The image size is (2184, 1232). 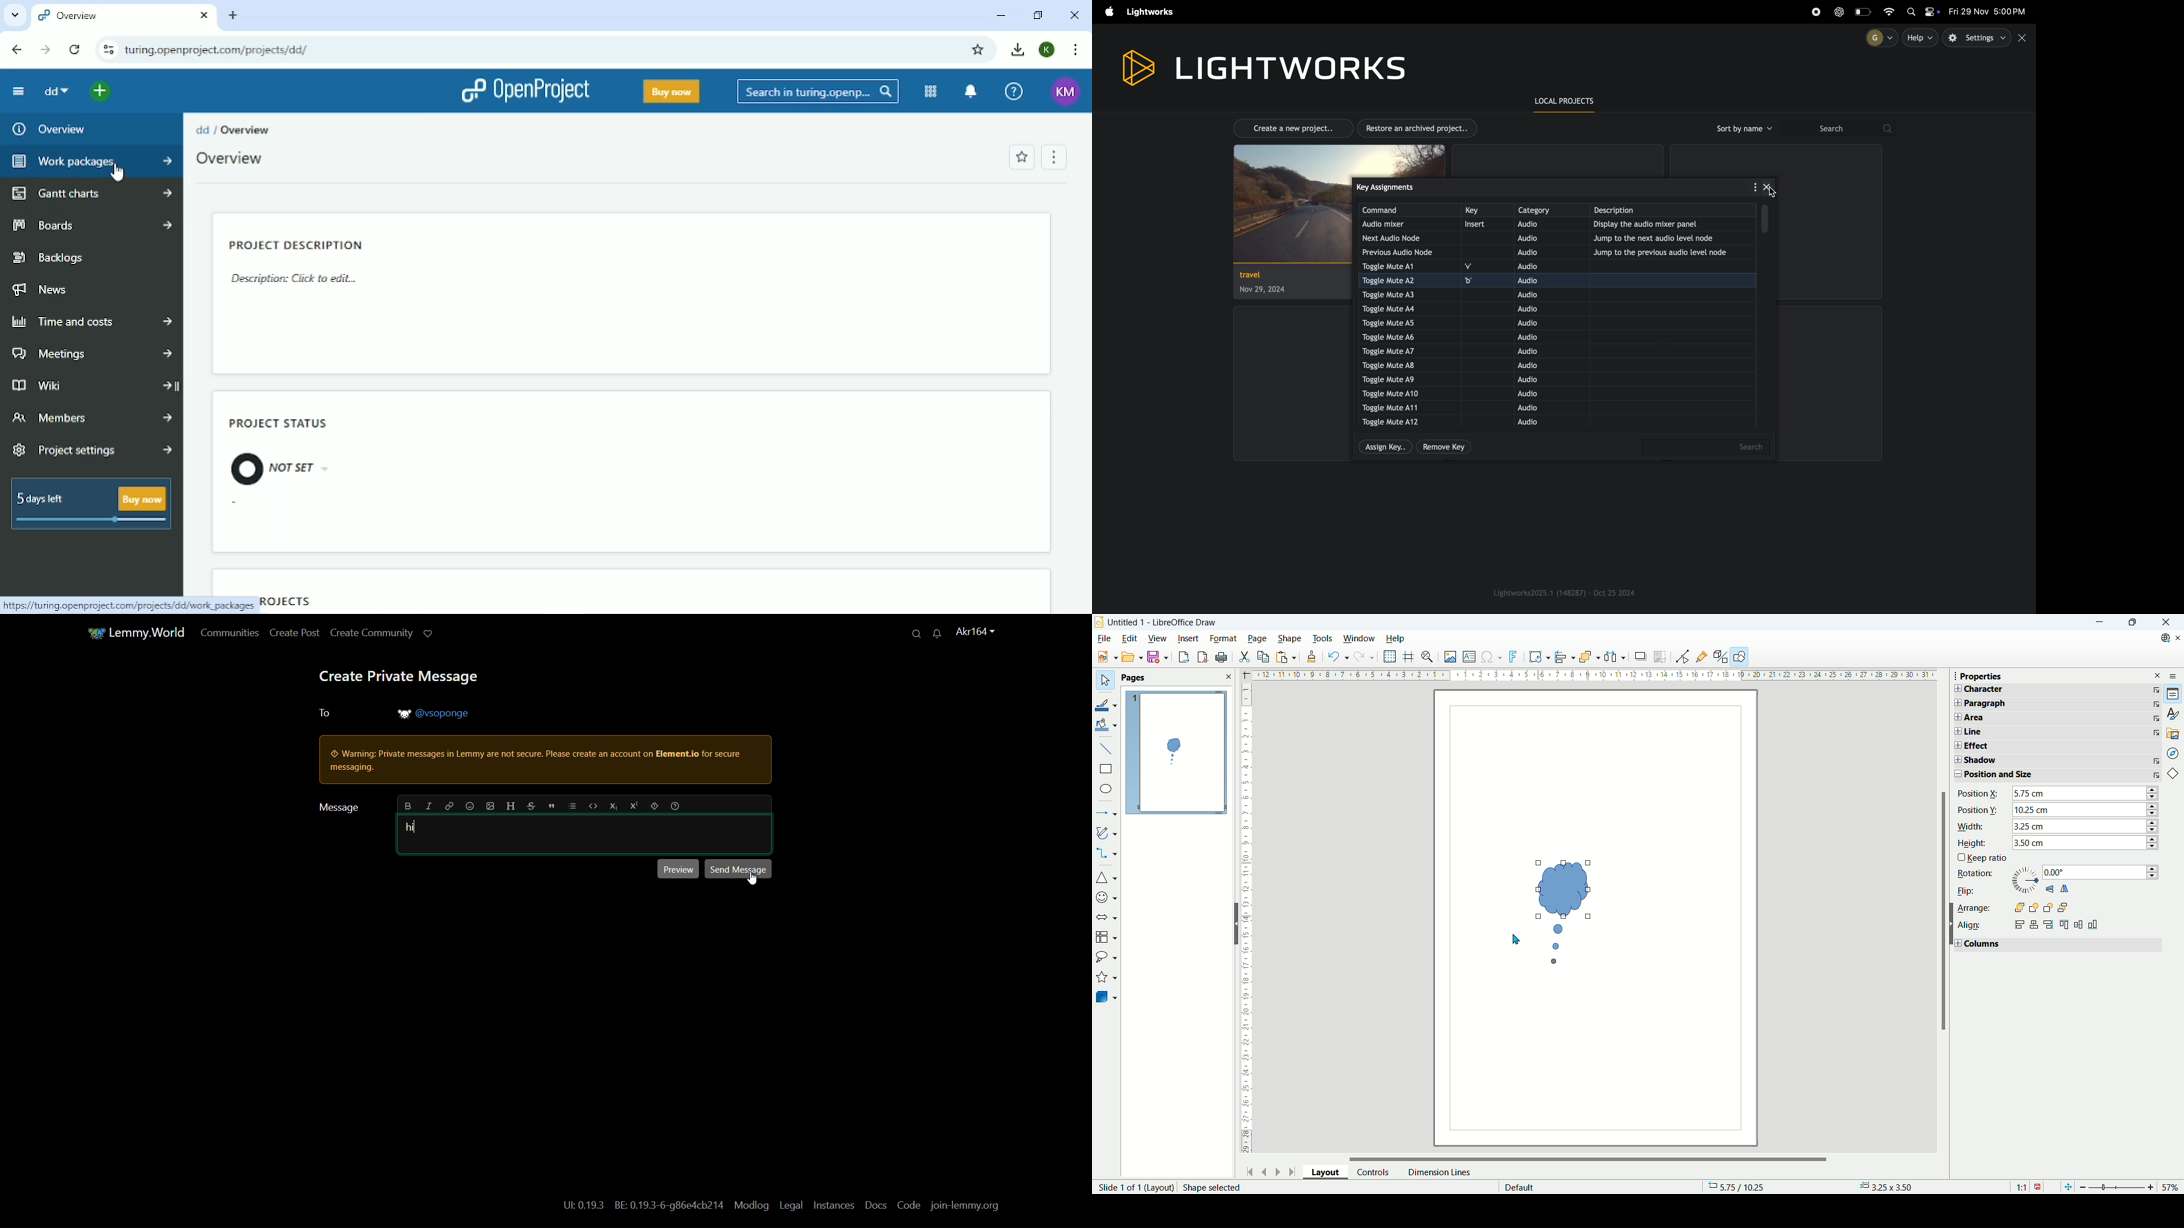 What do you see at coordinates (790, 1206) in the screenshot?
I see `legal` at bounding box center [790, 1206].